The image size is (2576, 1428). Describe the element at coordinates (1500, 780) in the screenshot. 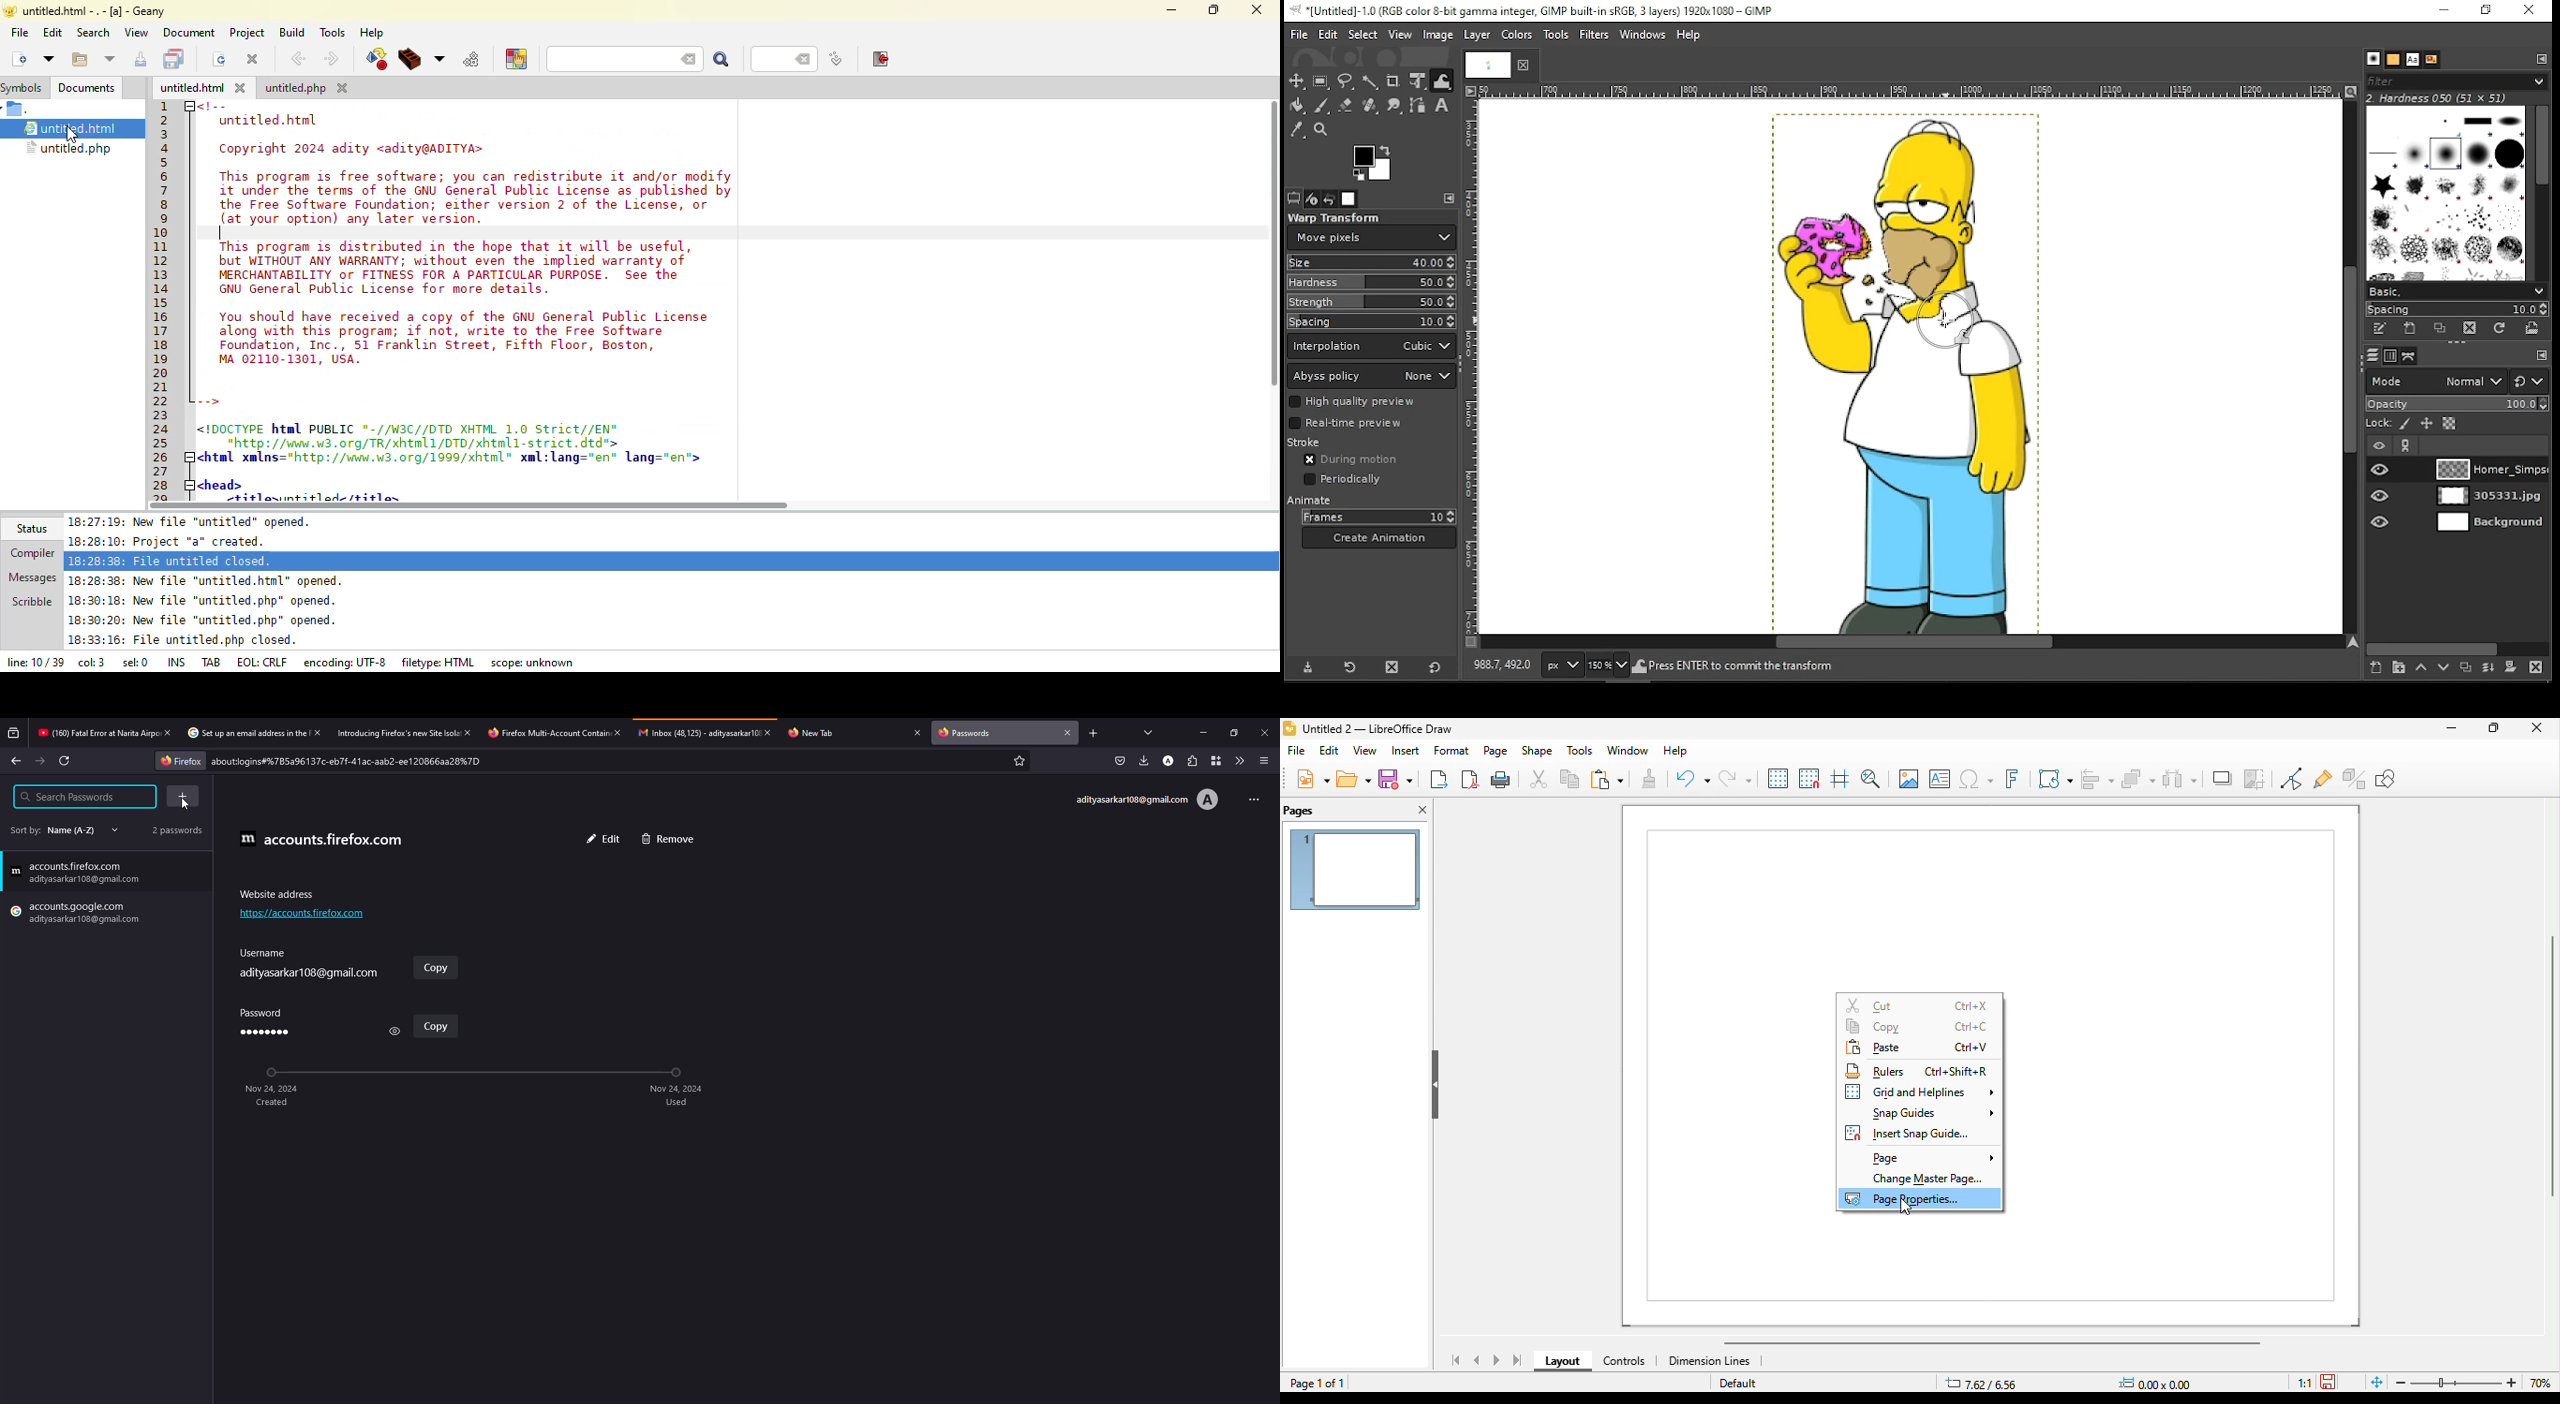

I see `print` at that location.